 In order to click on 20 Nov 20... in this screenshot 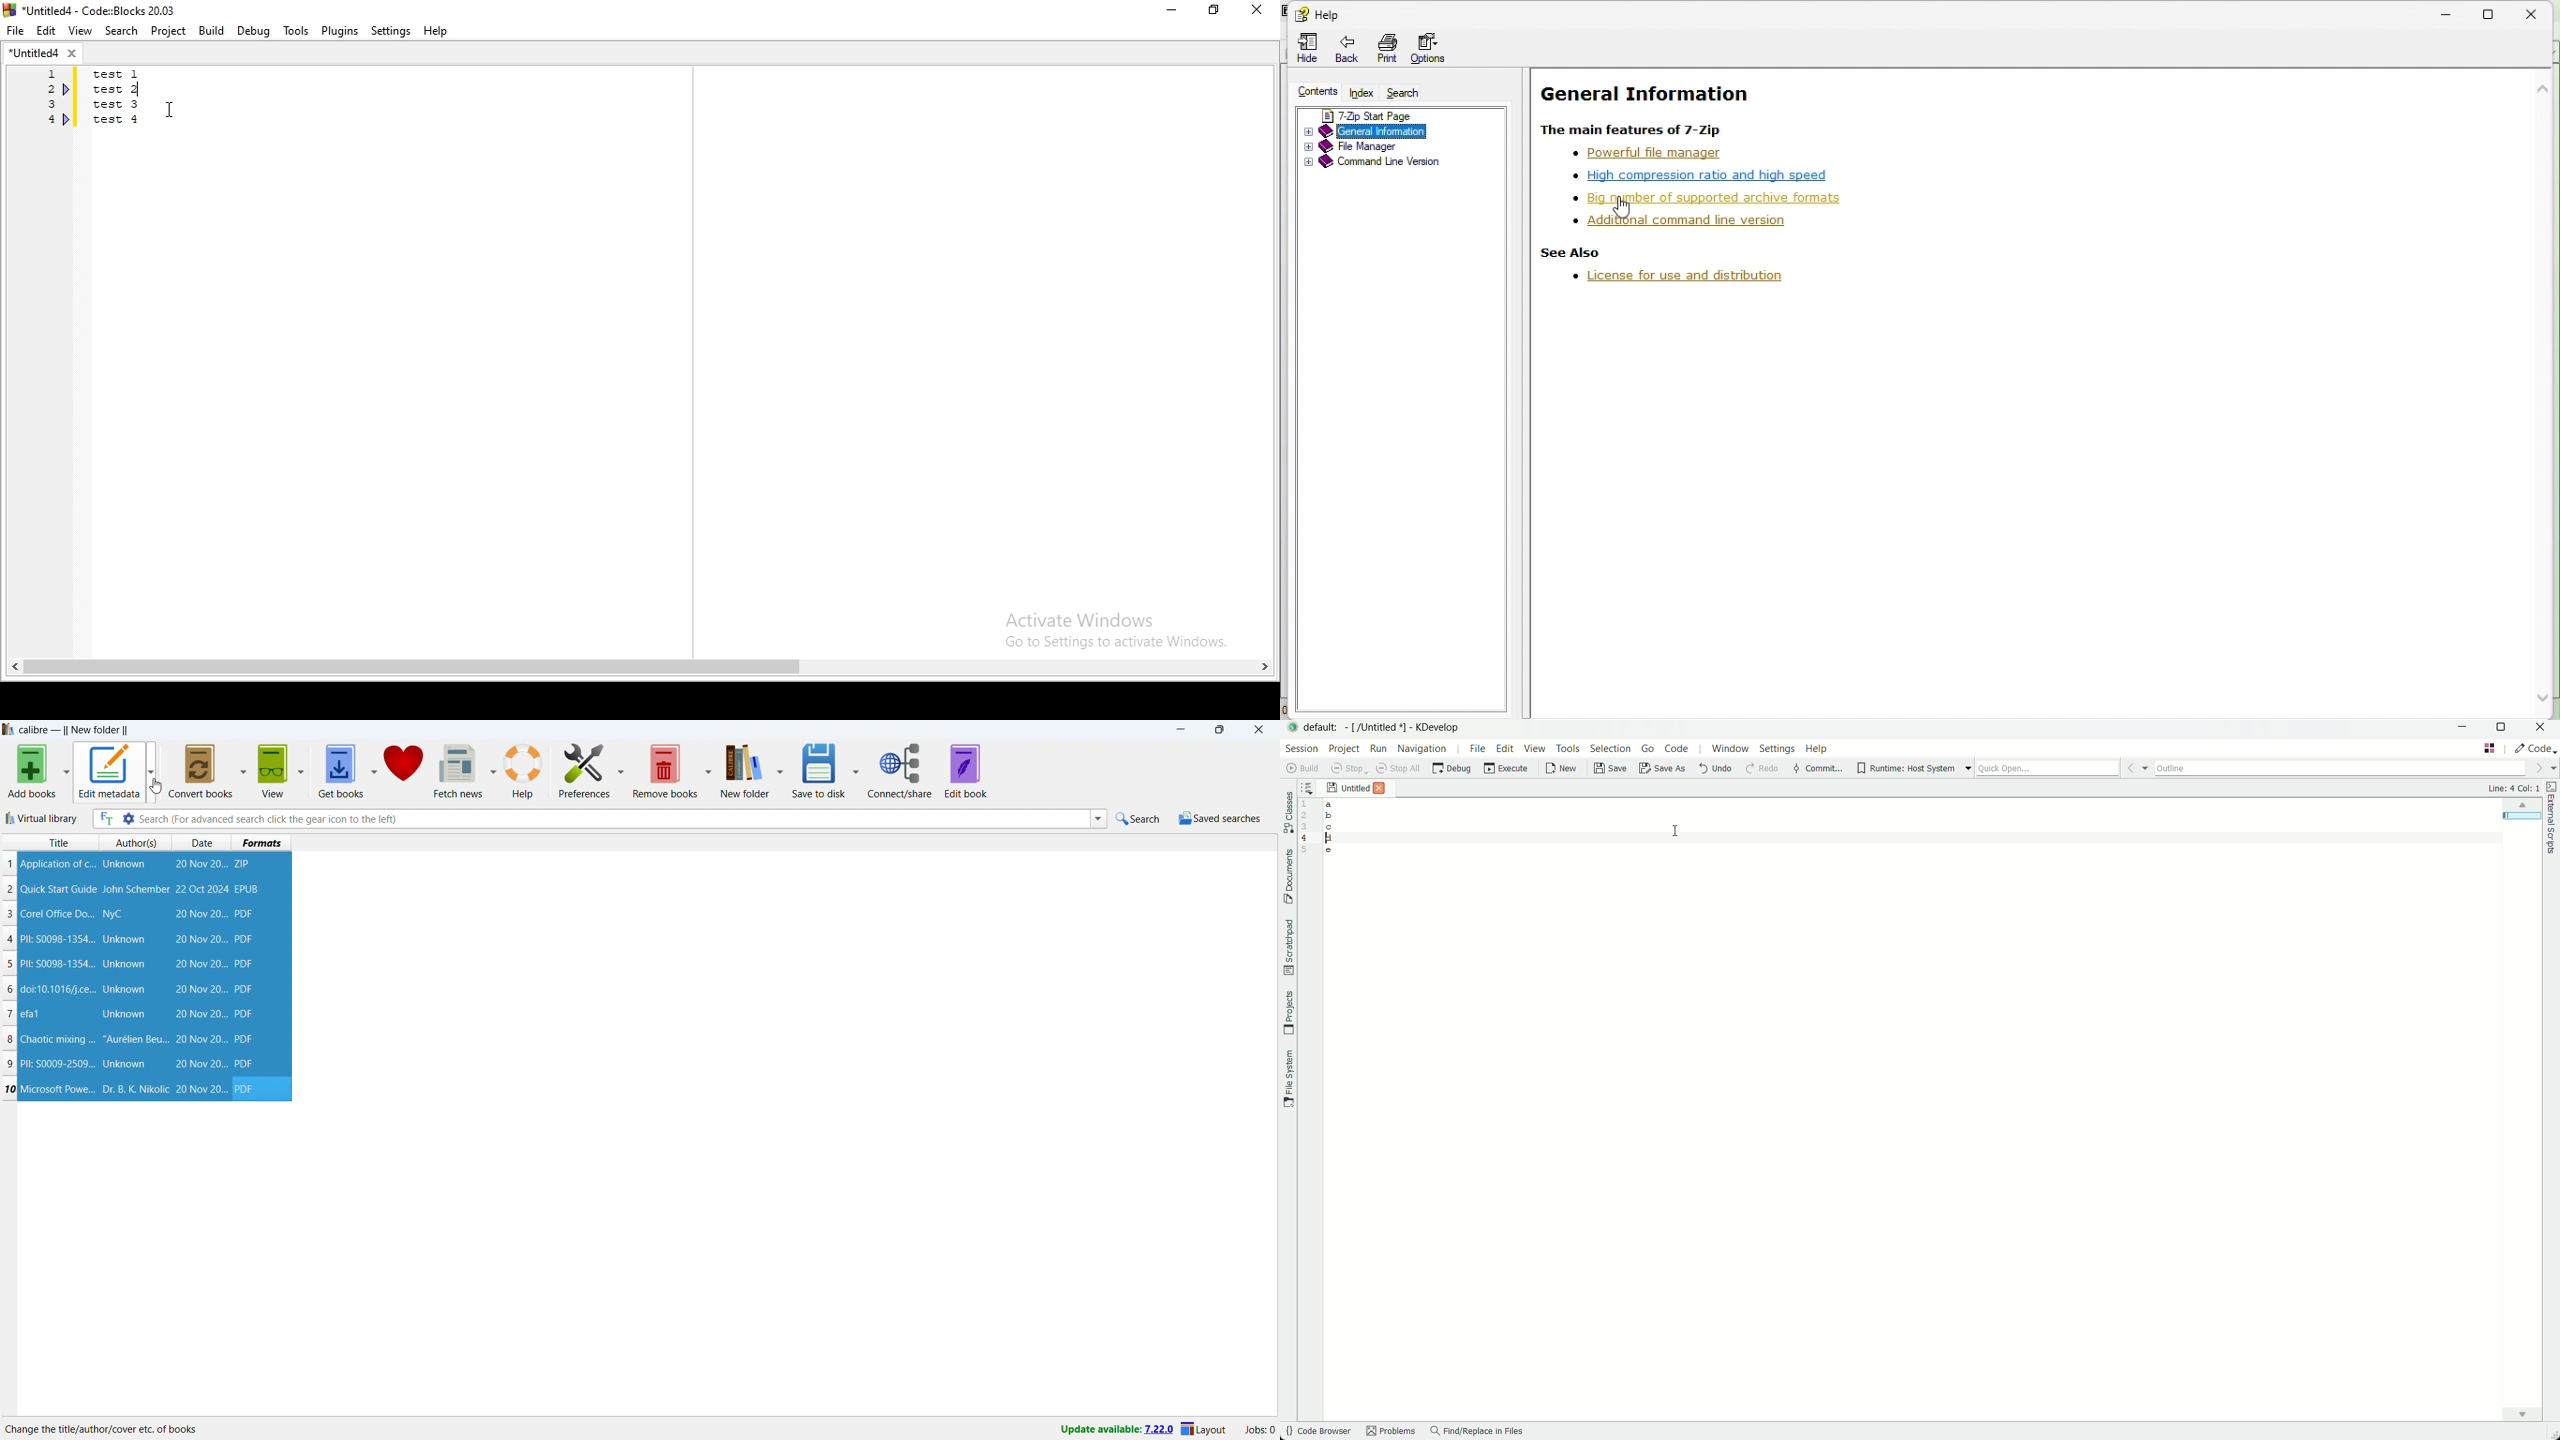, I will do `click(200, 1064)`.